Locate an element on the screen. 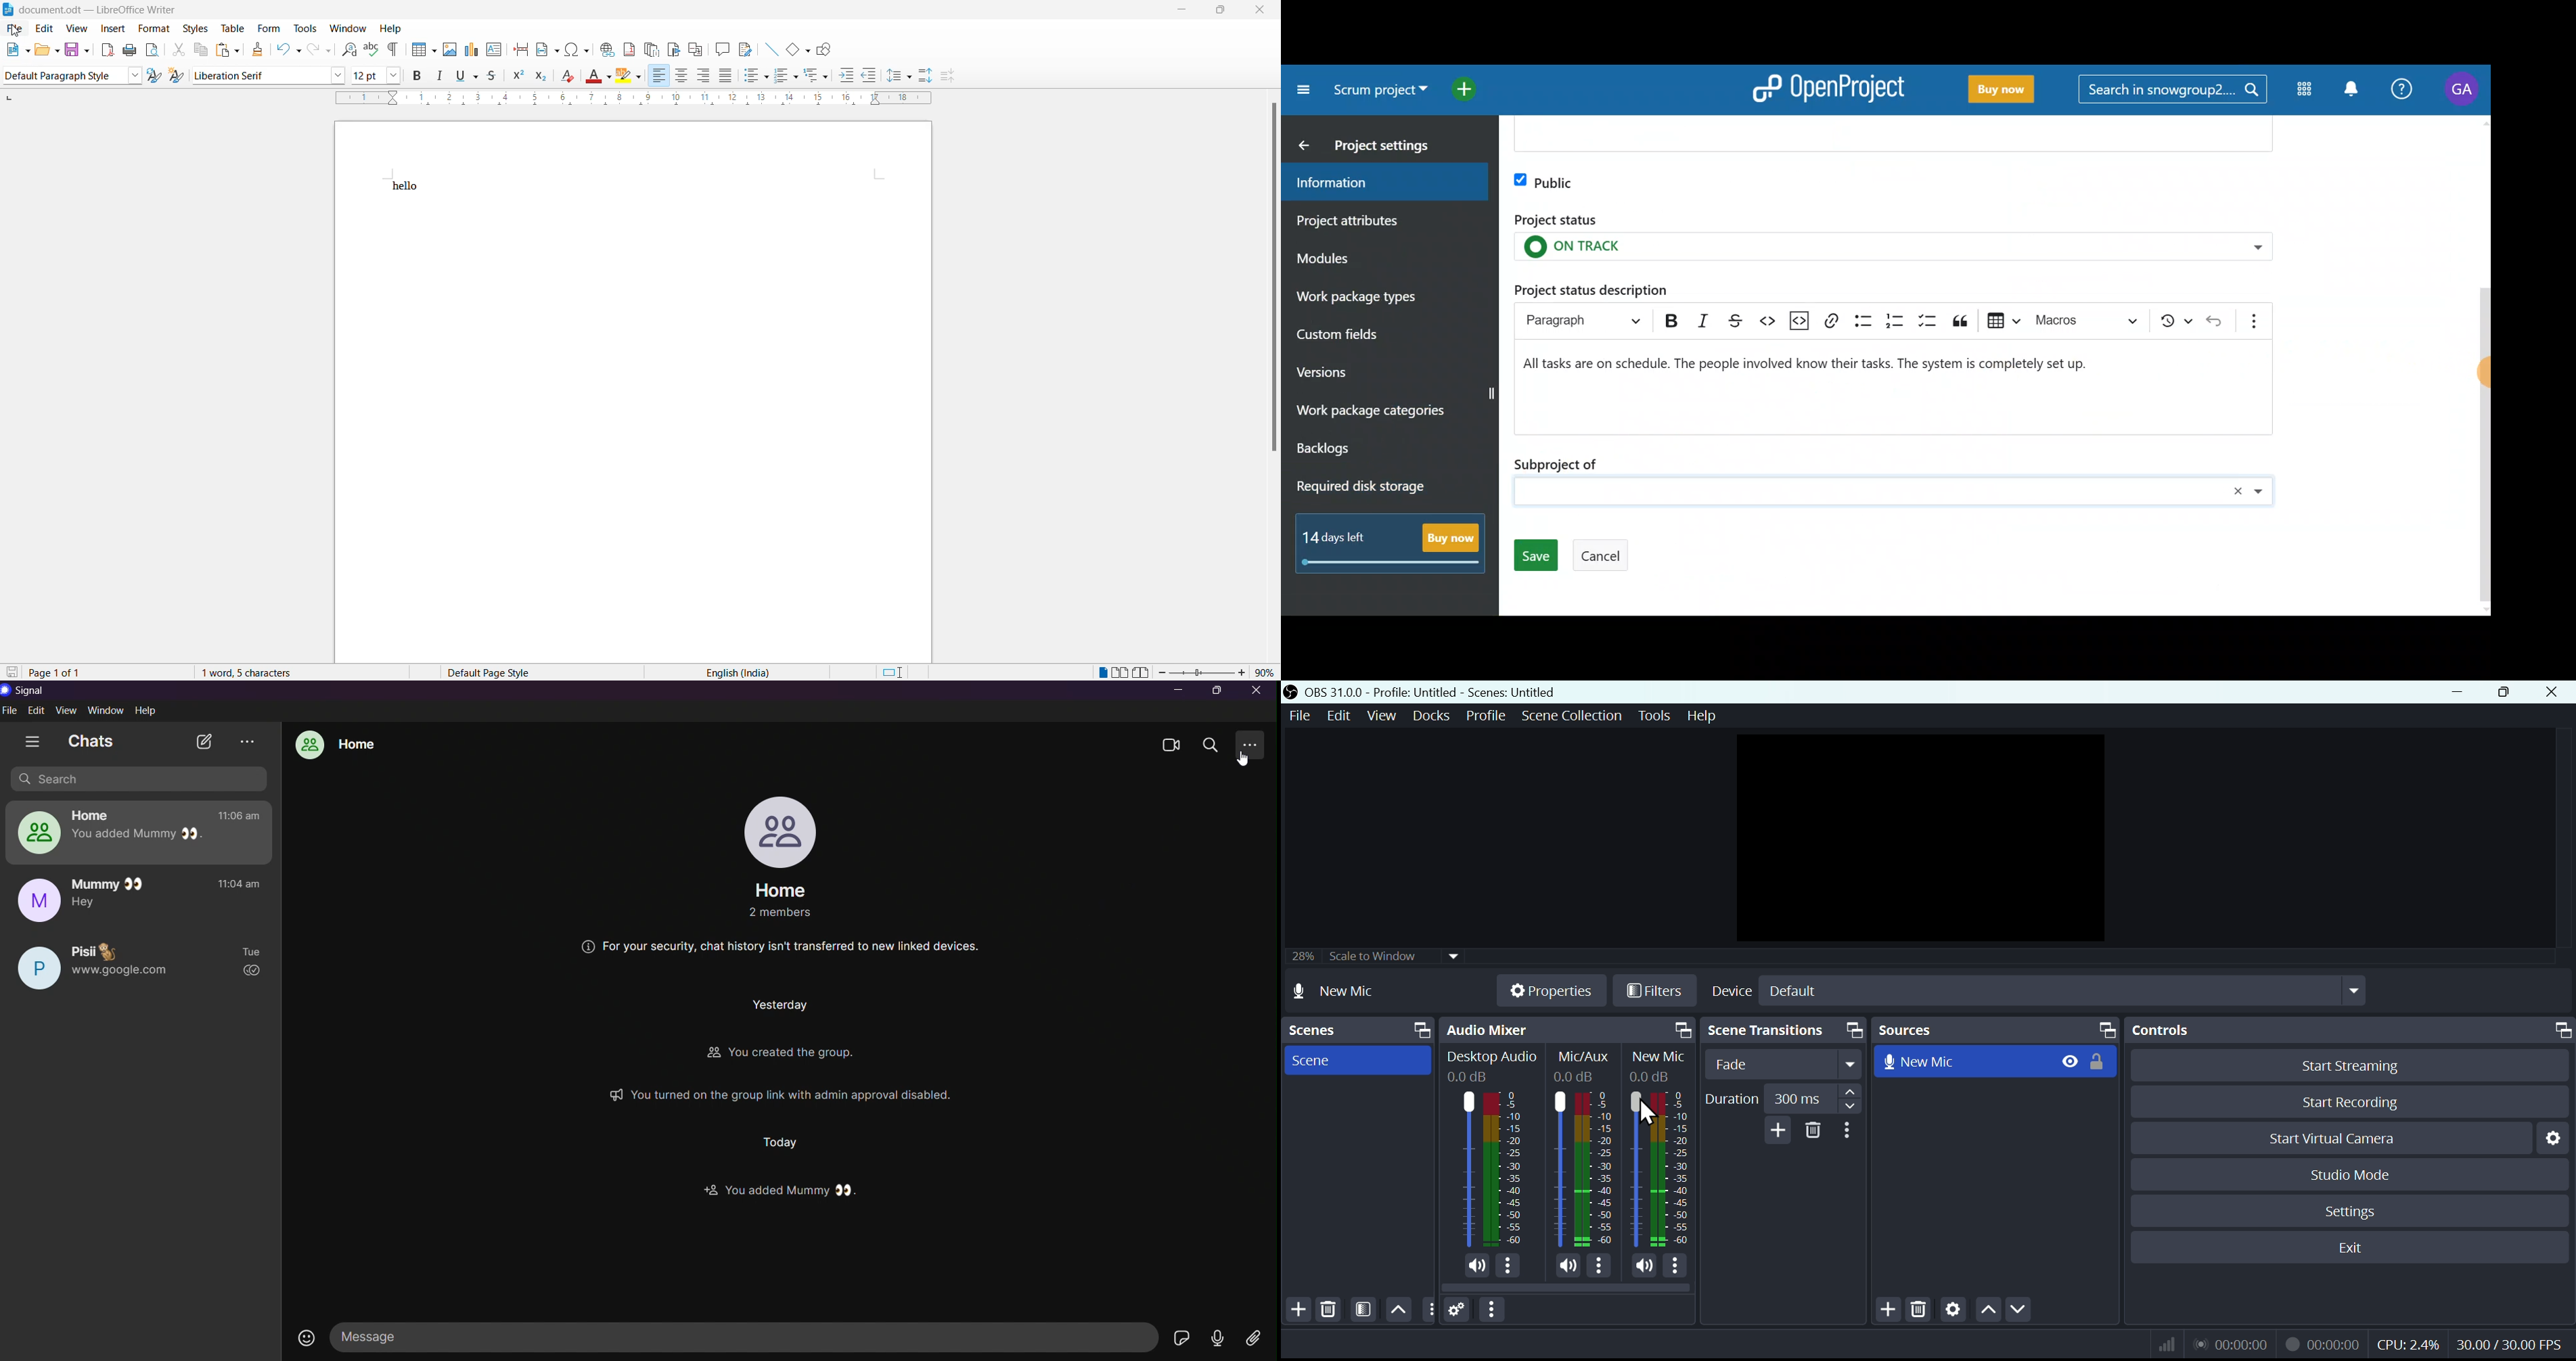  Preview window is located at coordinates (1924, 838).